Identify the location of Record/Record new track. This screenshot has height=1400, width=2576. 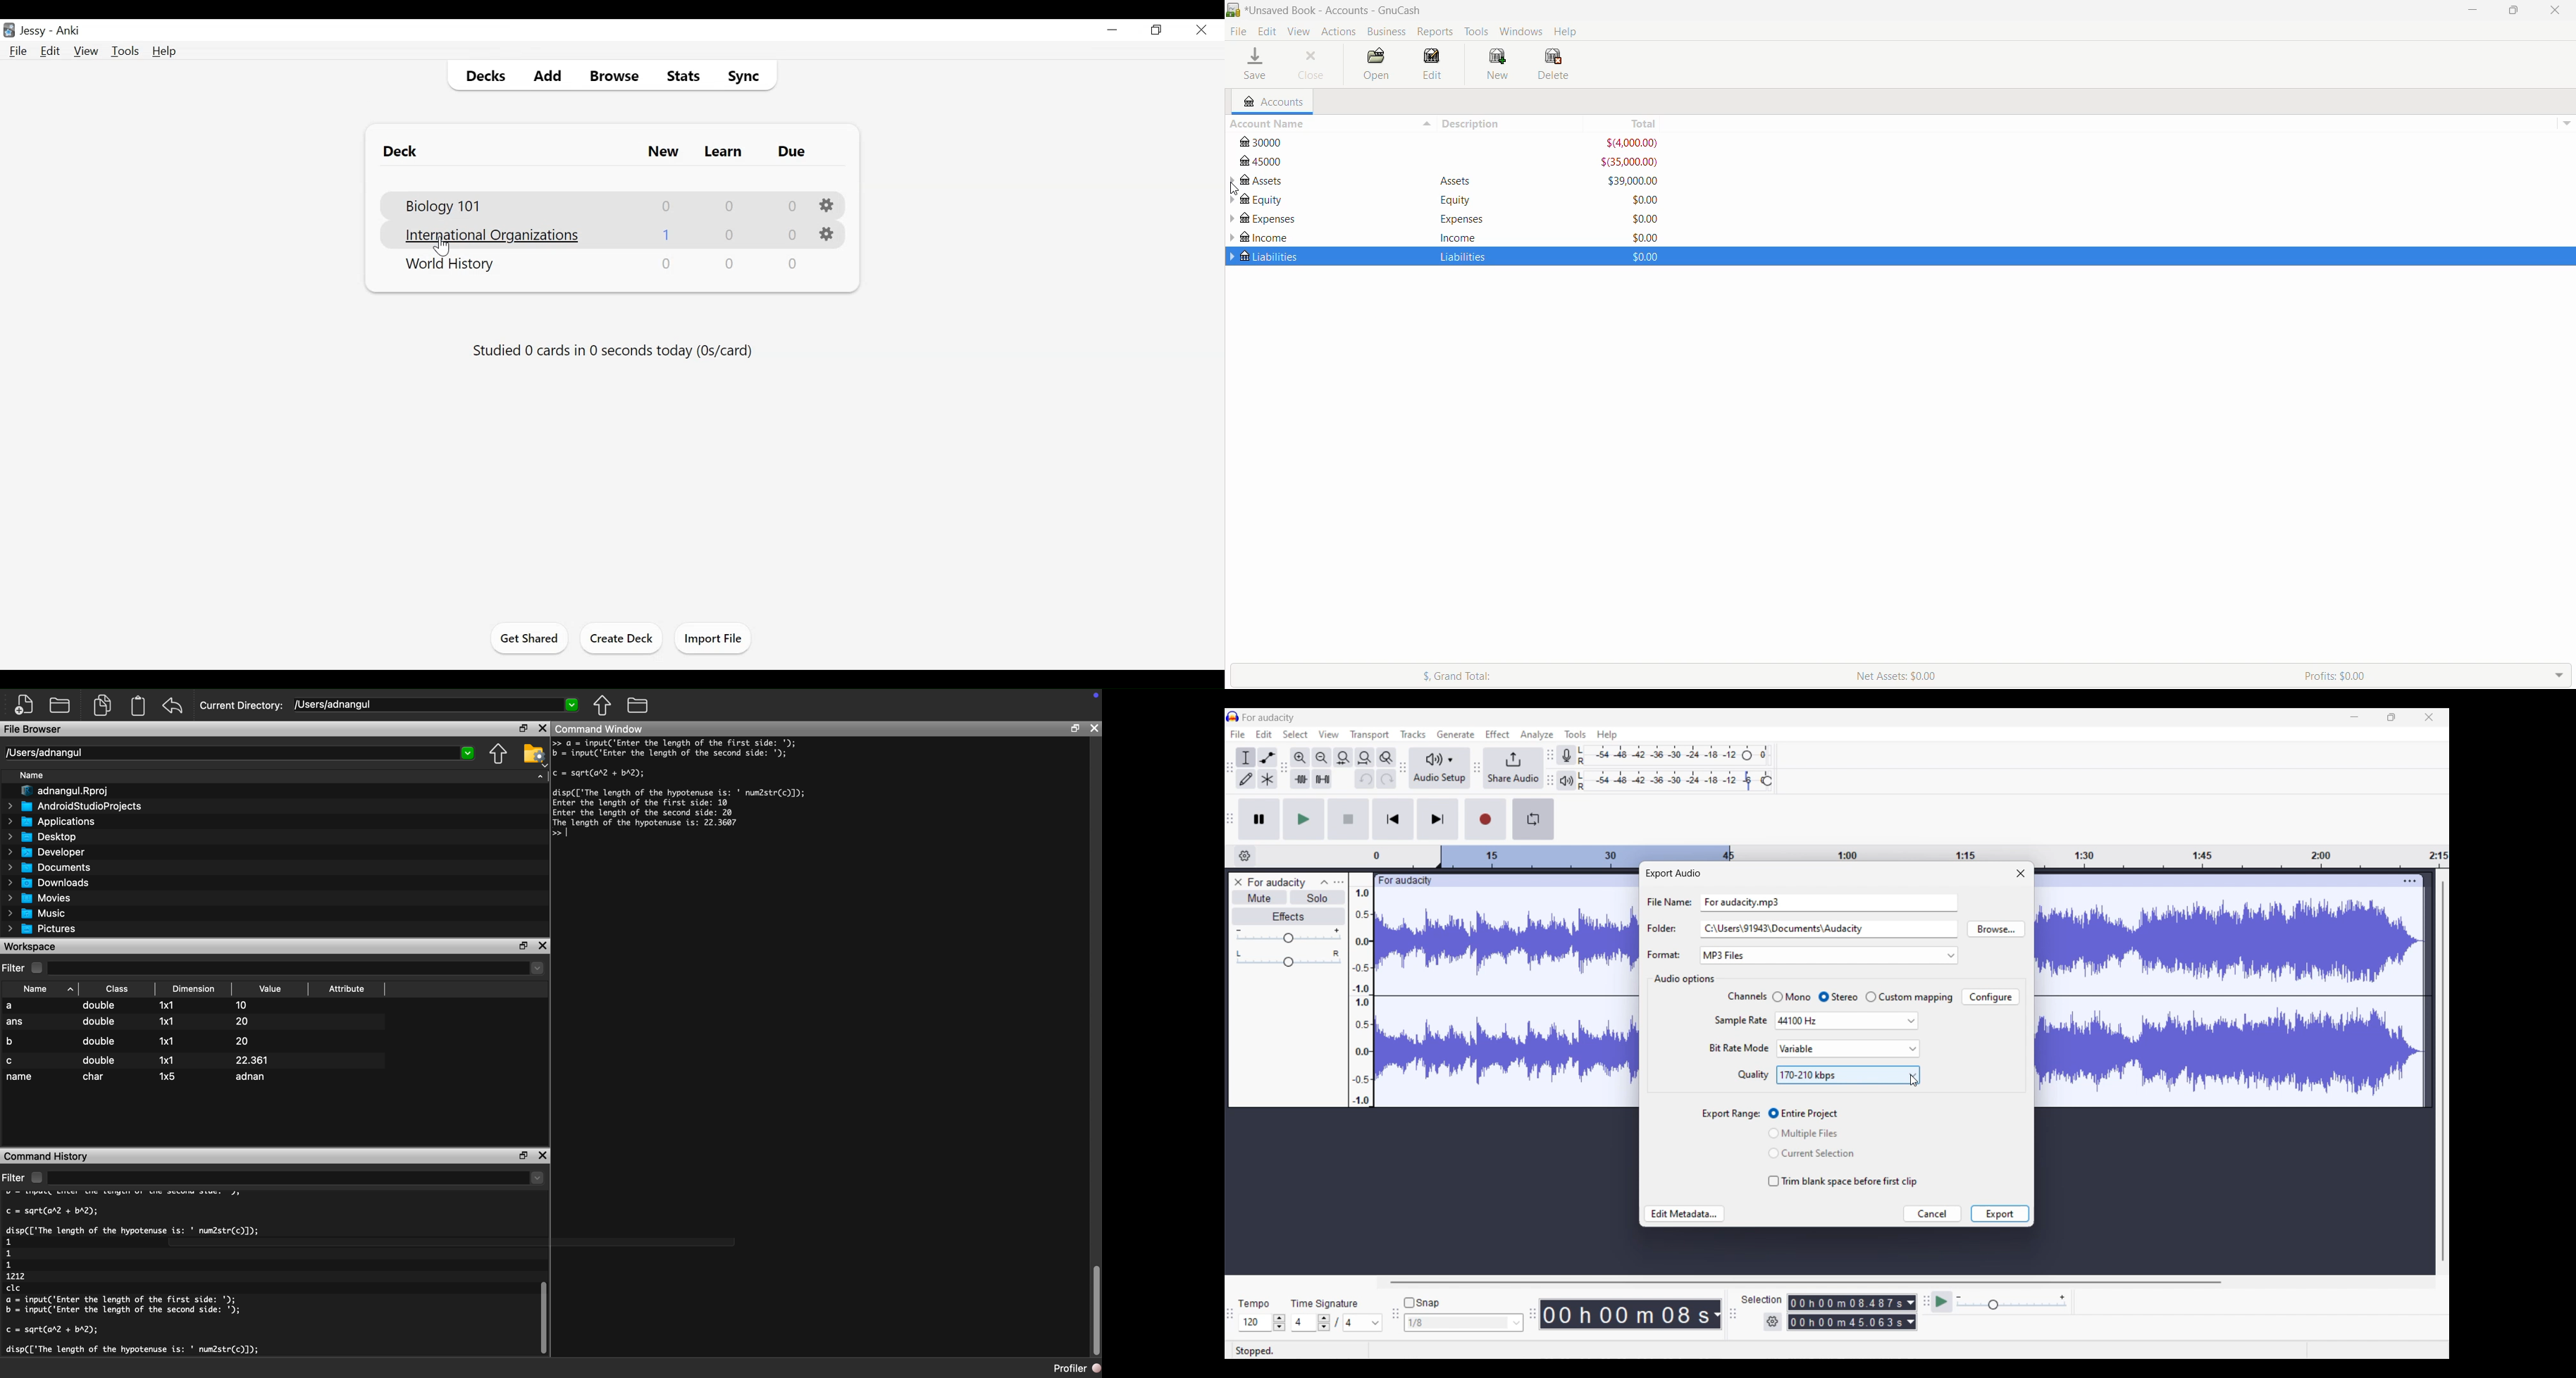
(1486, 819).